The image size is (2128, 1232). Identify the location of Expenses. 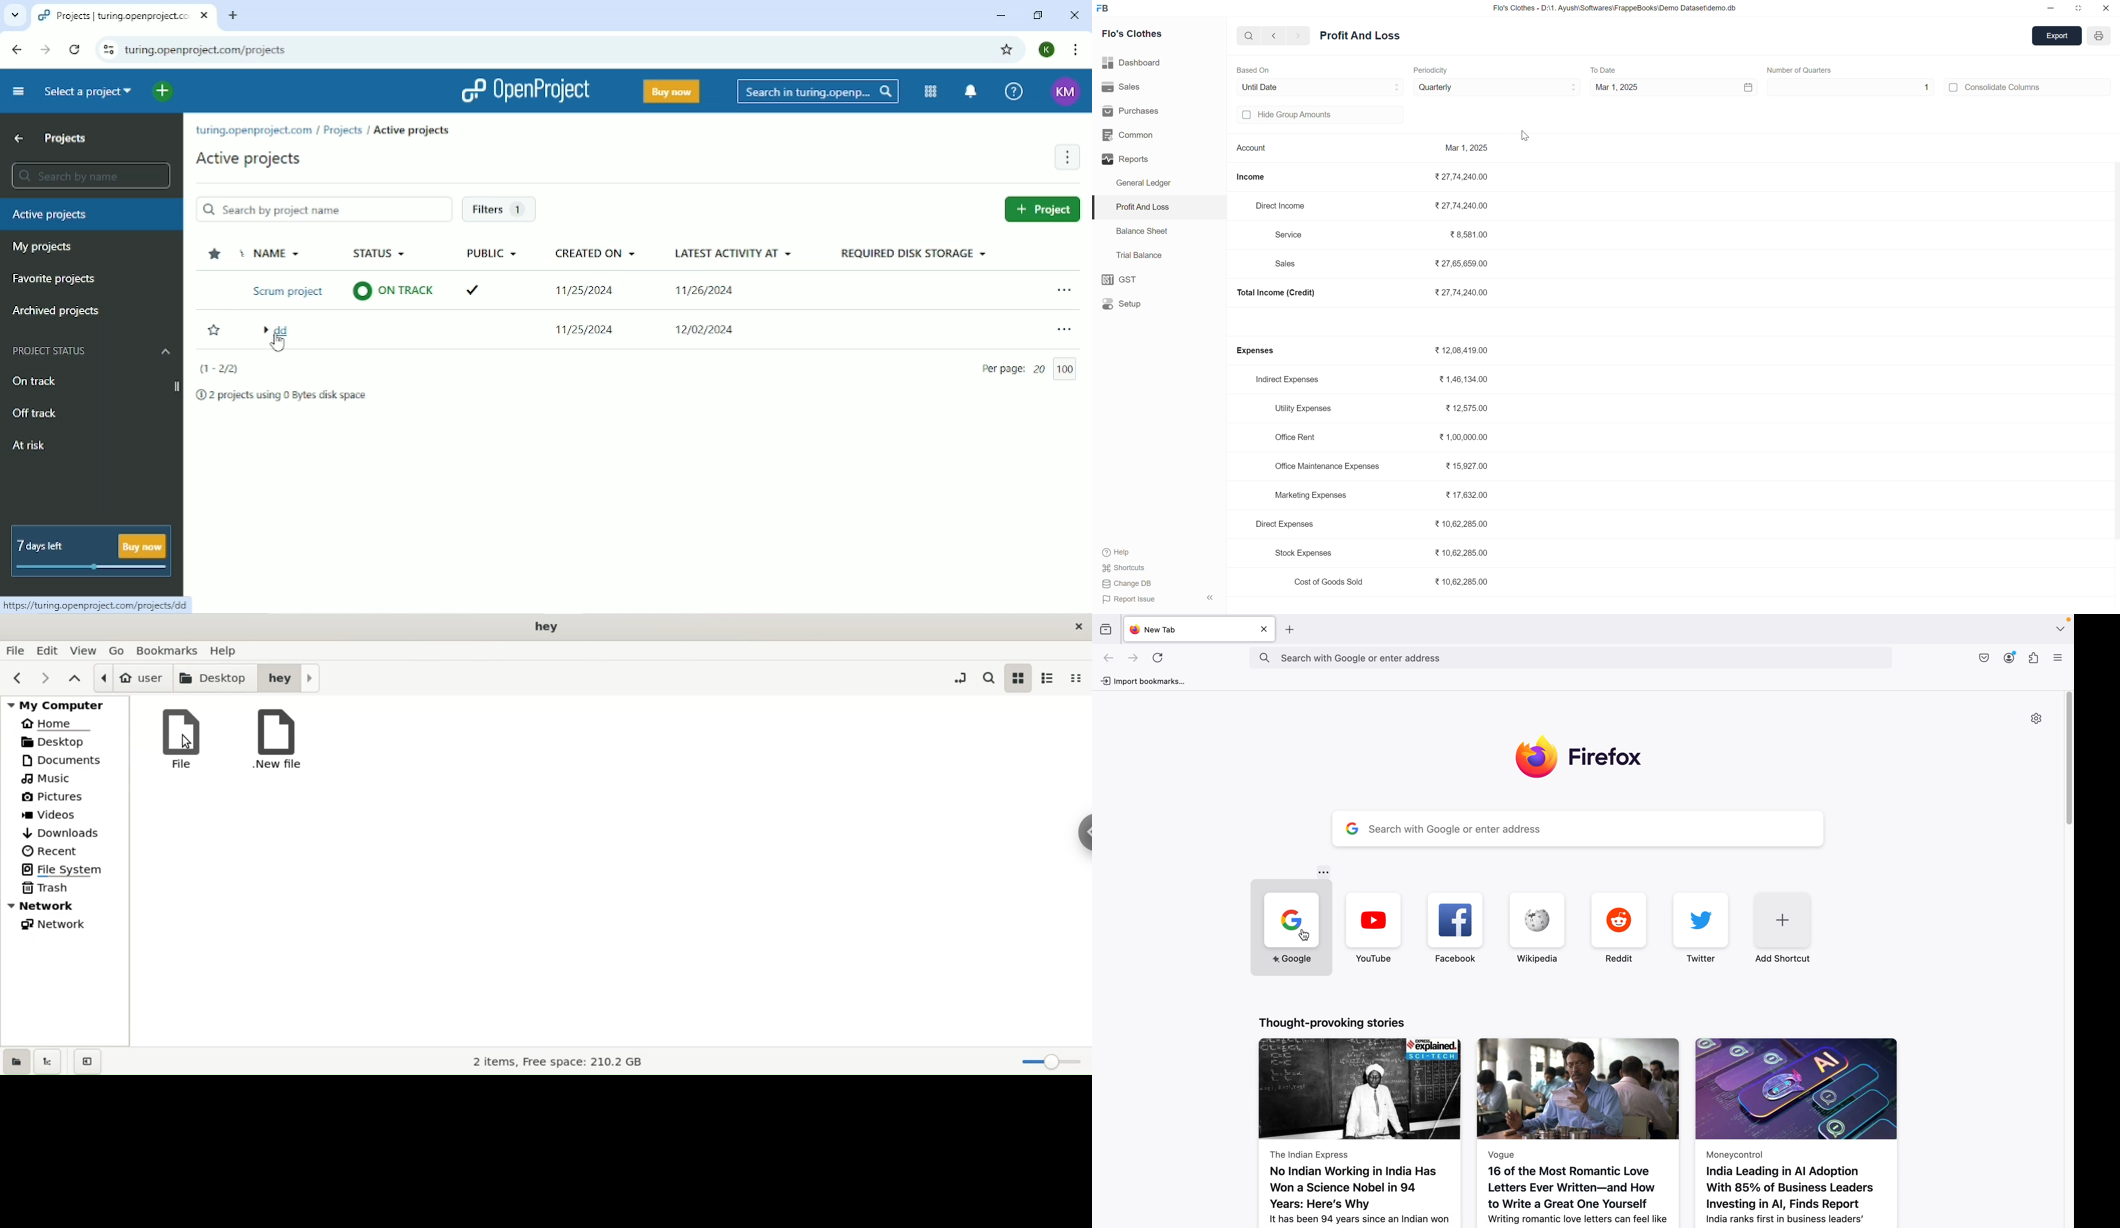
(1259, 351).